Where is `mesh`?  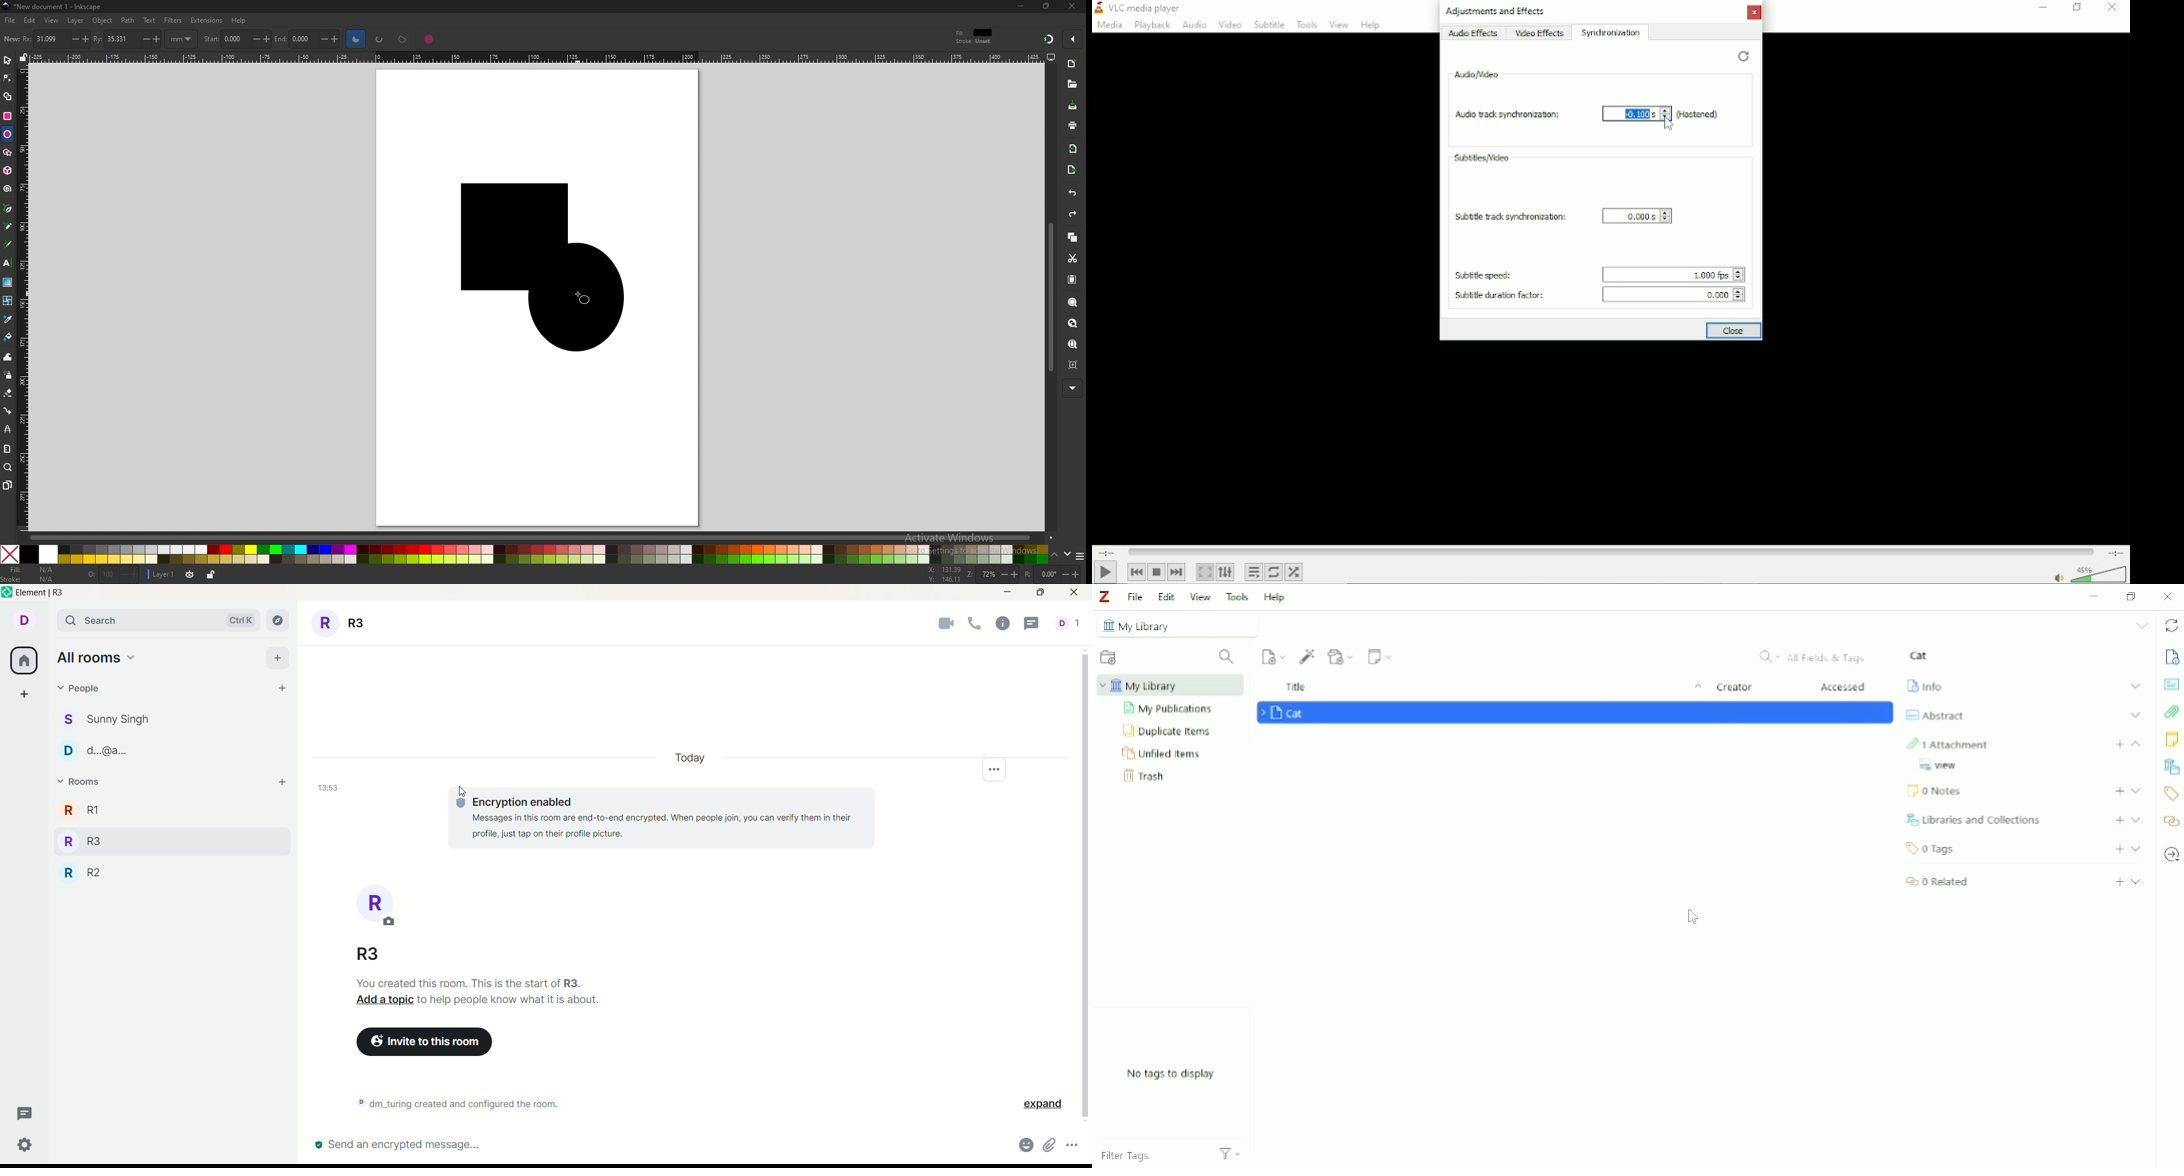
mesh is located at coordinates (8, 300).